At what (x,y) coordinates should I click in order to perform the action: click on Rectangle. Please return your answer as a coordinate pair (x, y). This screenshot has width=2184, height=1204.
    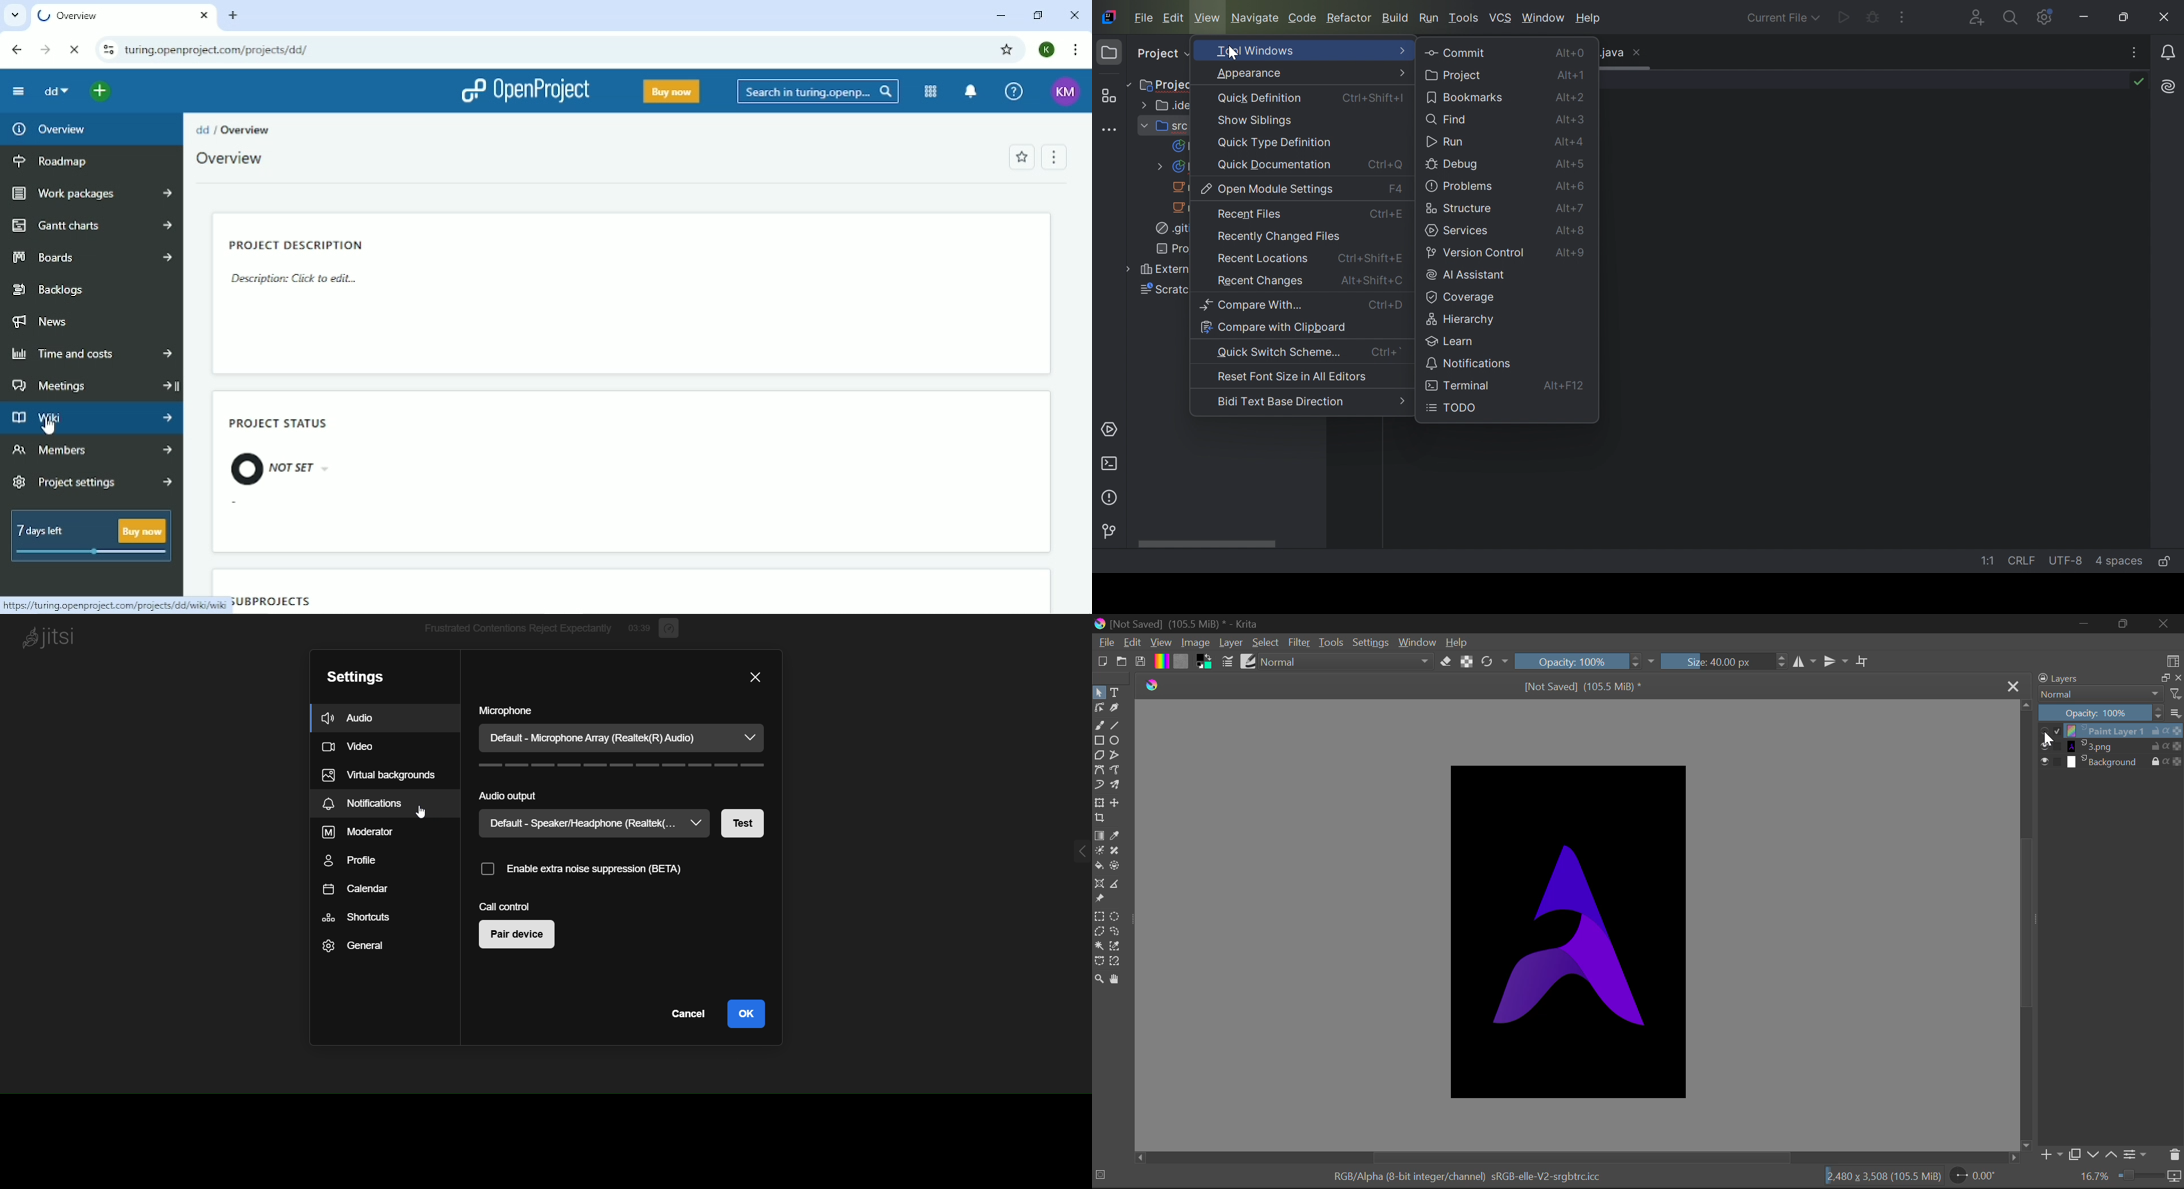
    Looking at the image, I should click on (1099, 740).